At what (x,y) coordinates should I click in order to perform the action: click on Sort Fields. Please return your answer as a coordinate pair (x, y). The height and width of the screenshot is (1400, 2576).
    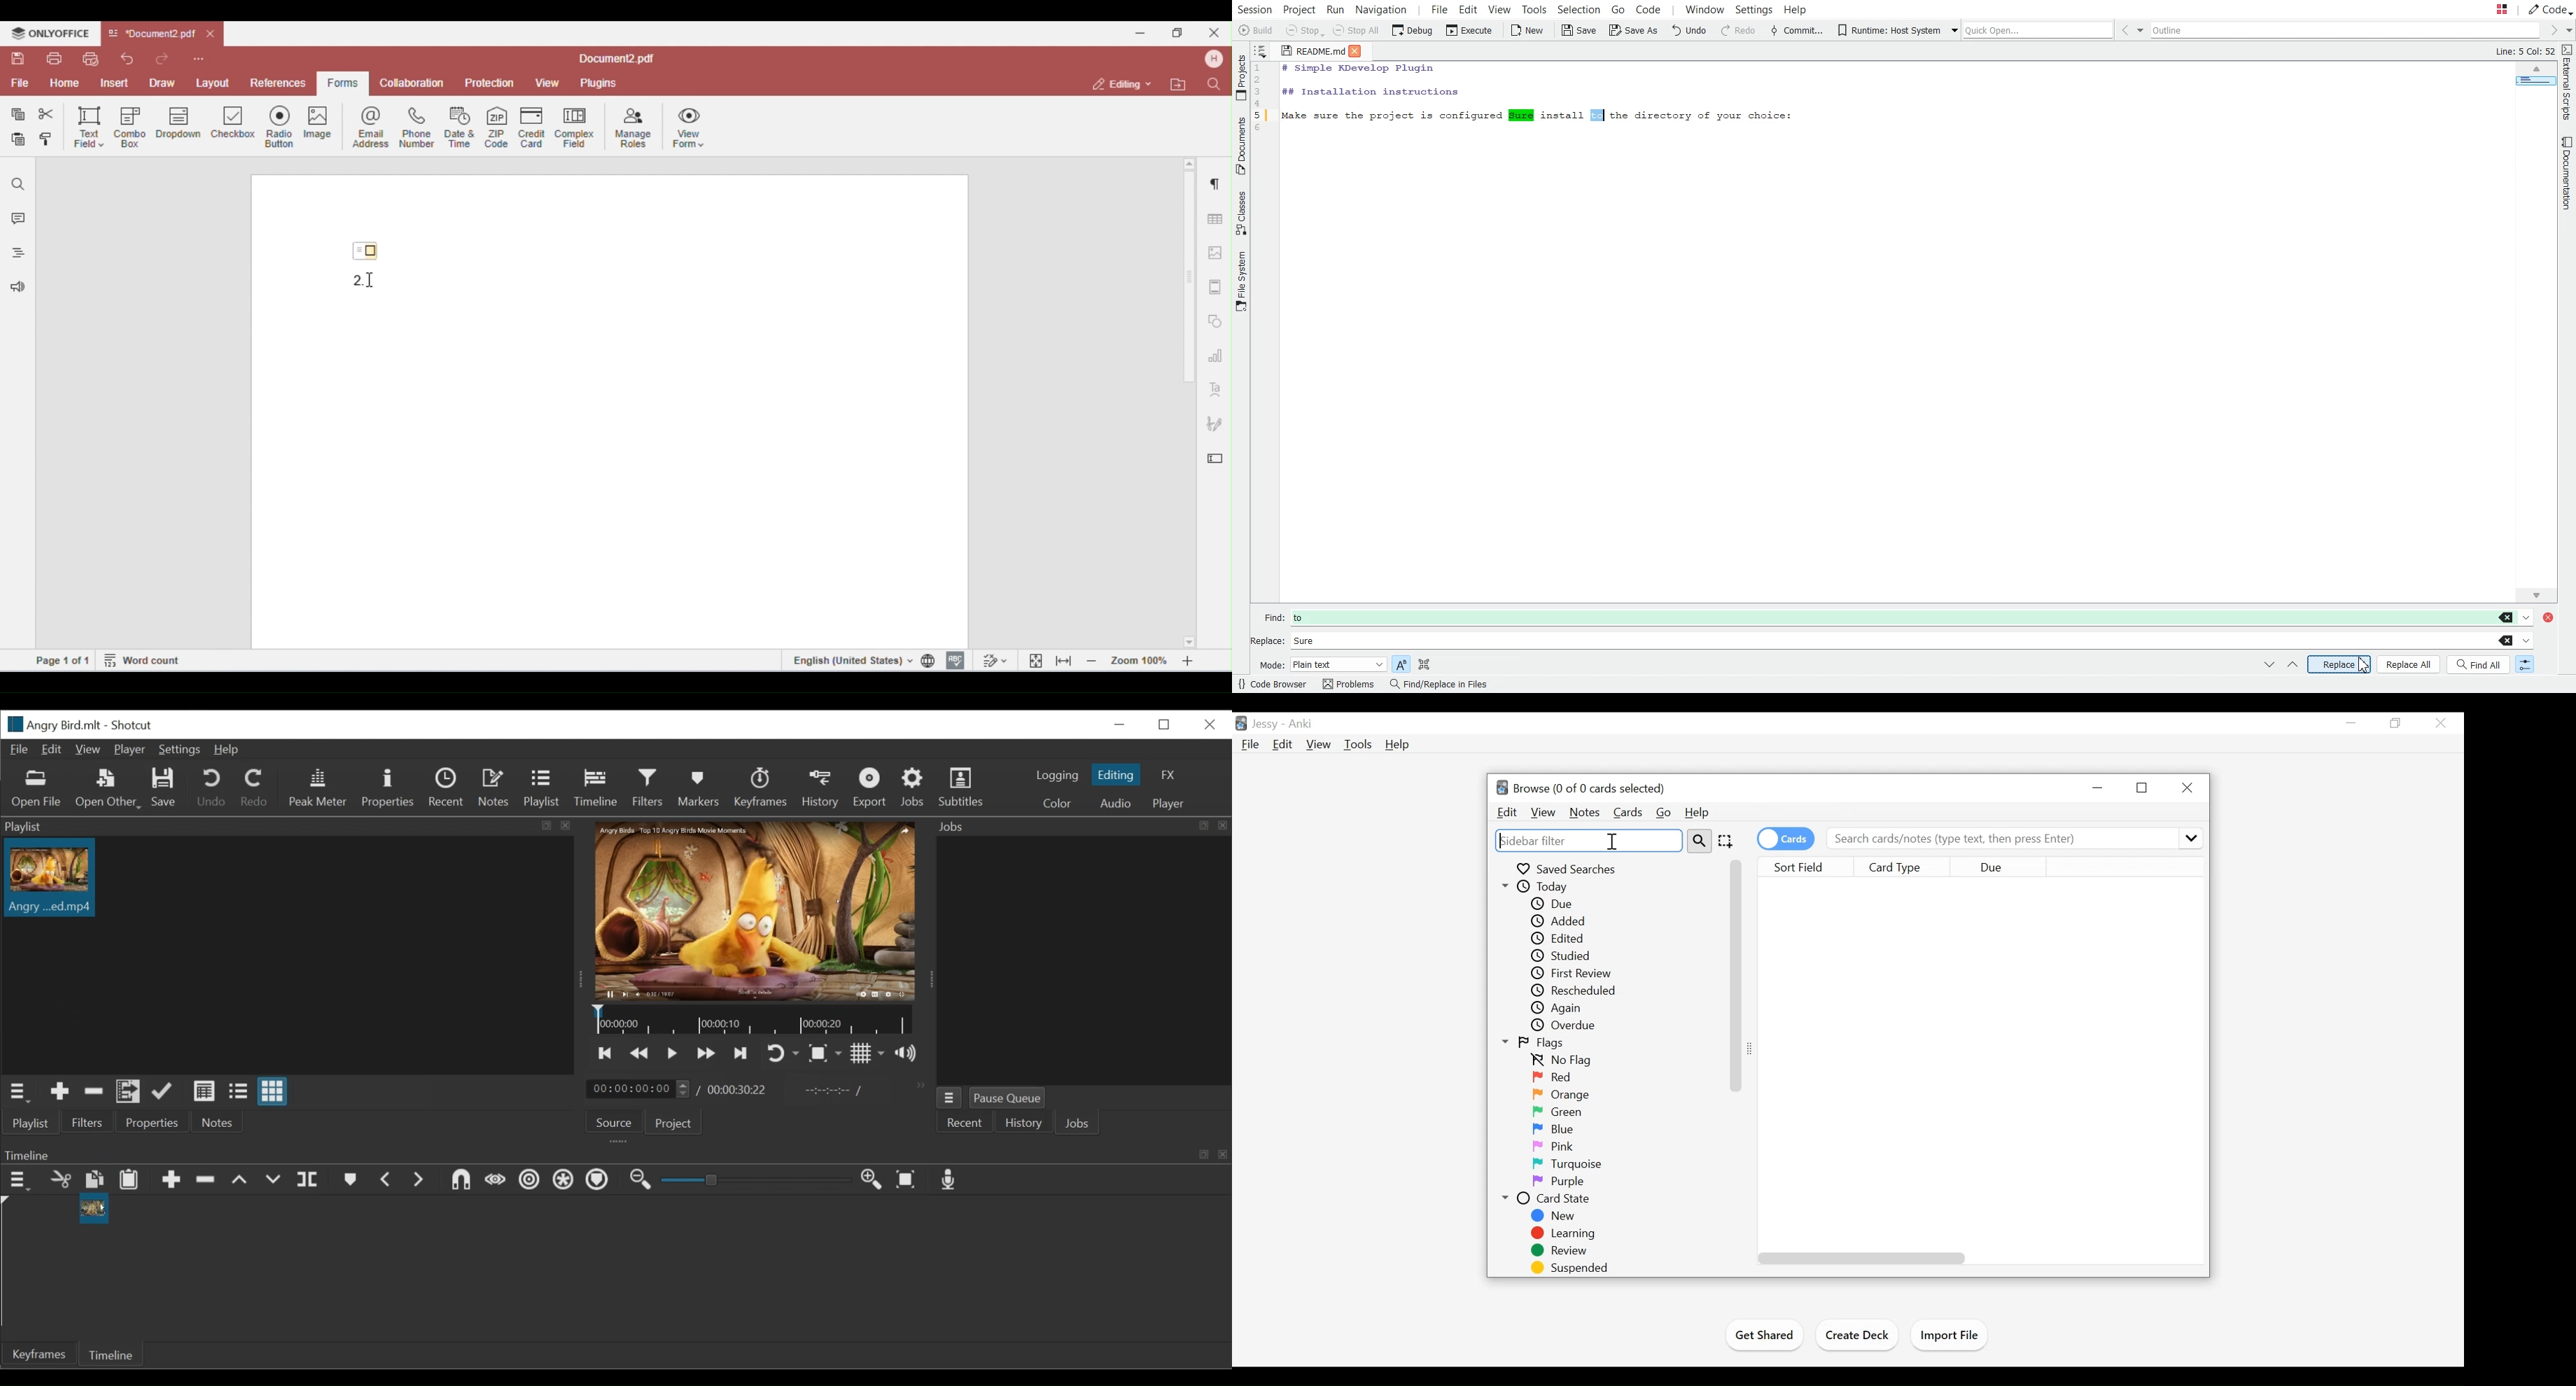
    Looking at the image, I should click on (1810, 868).